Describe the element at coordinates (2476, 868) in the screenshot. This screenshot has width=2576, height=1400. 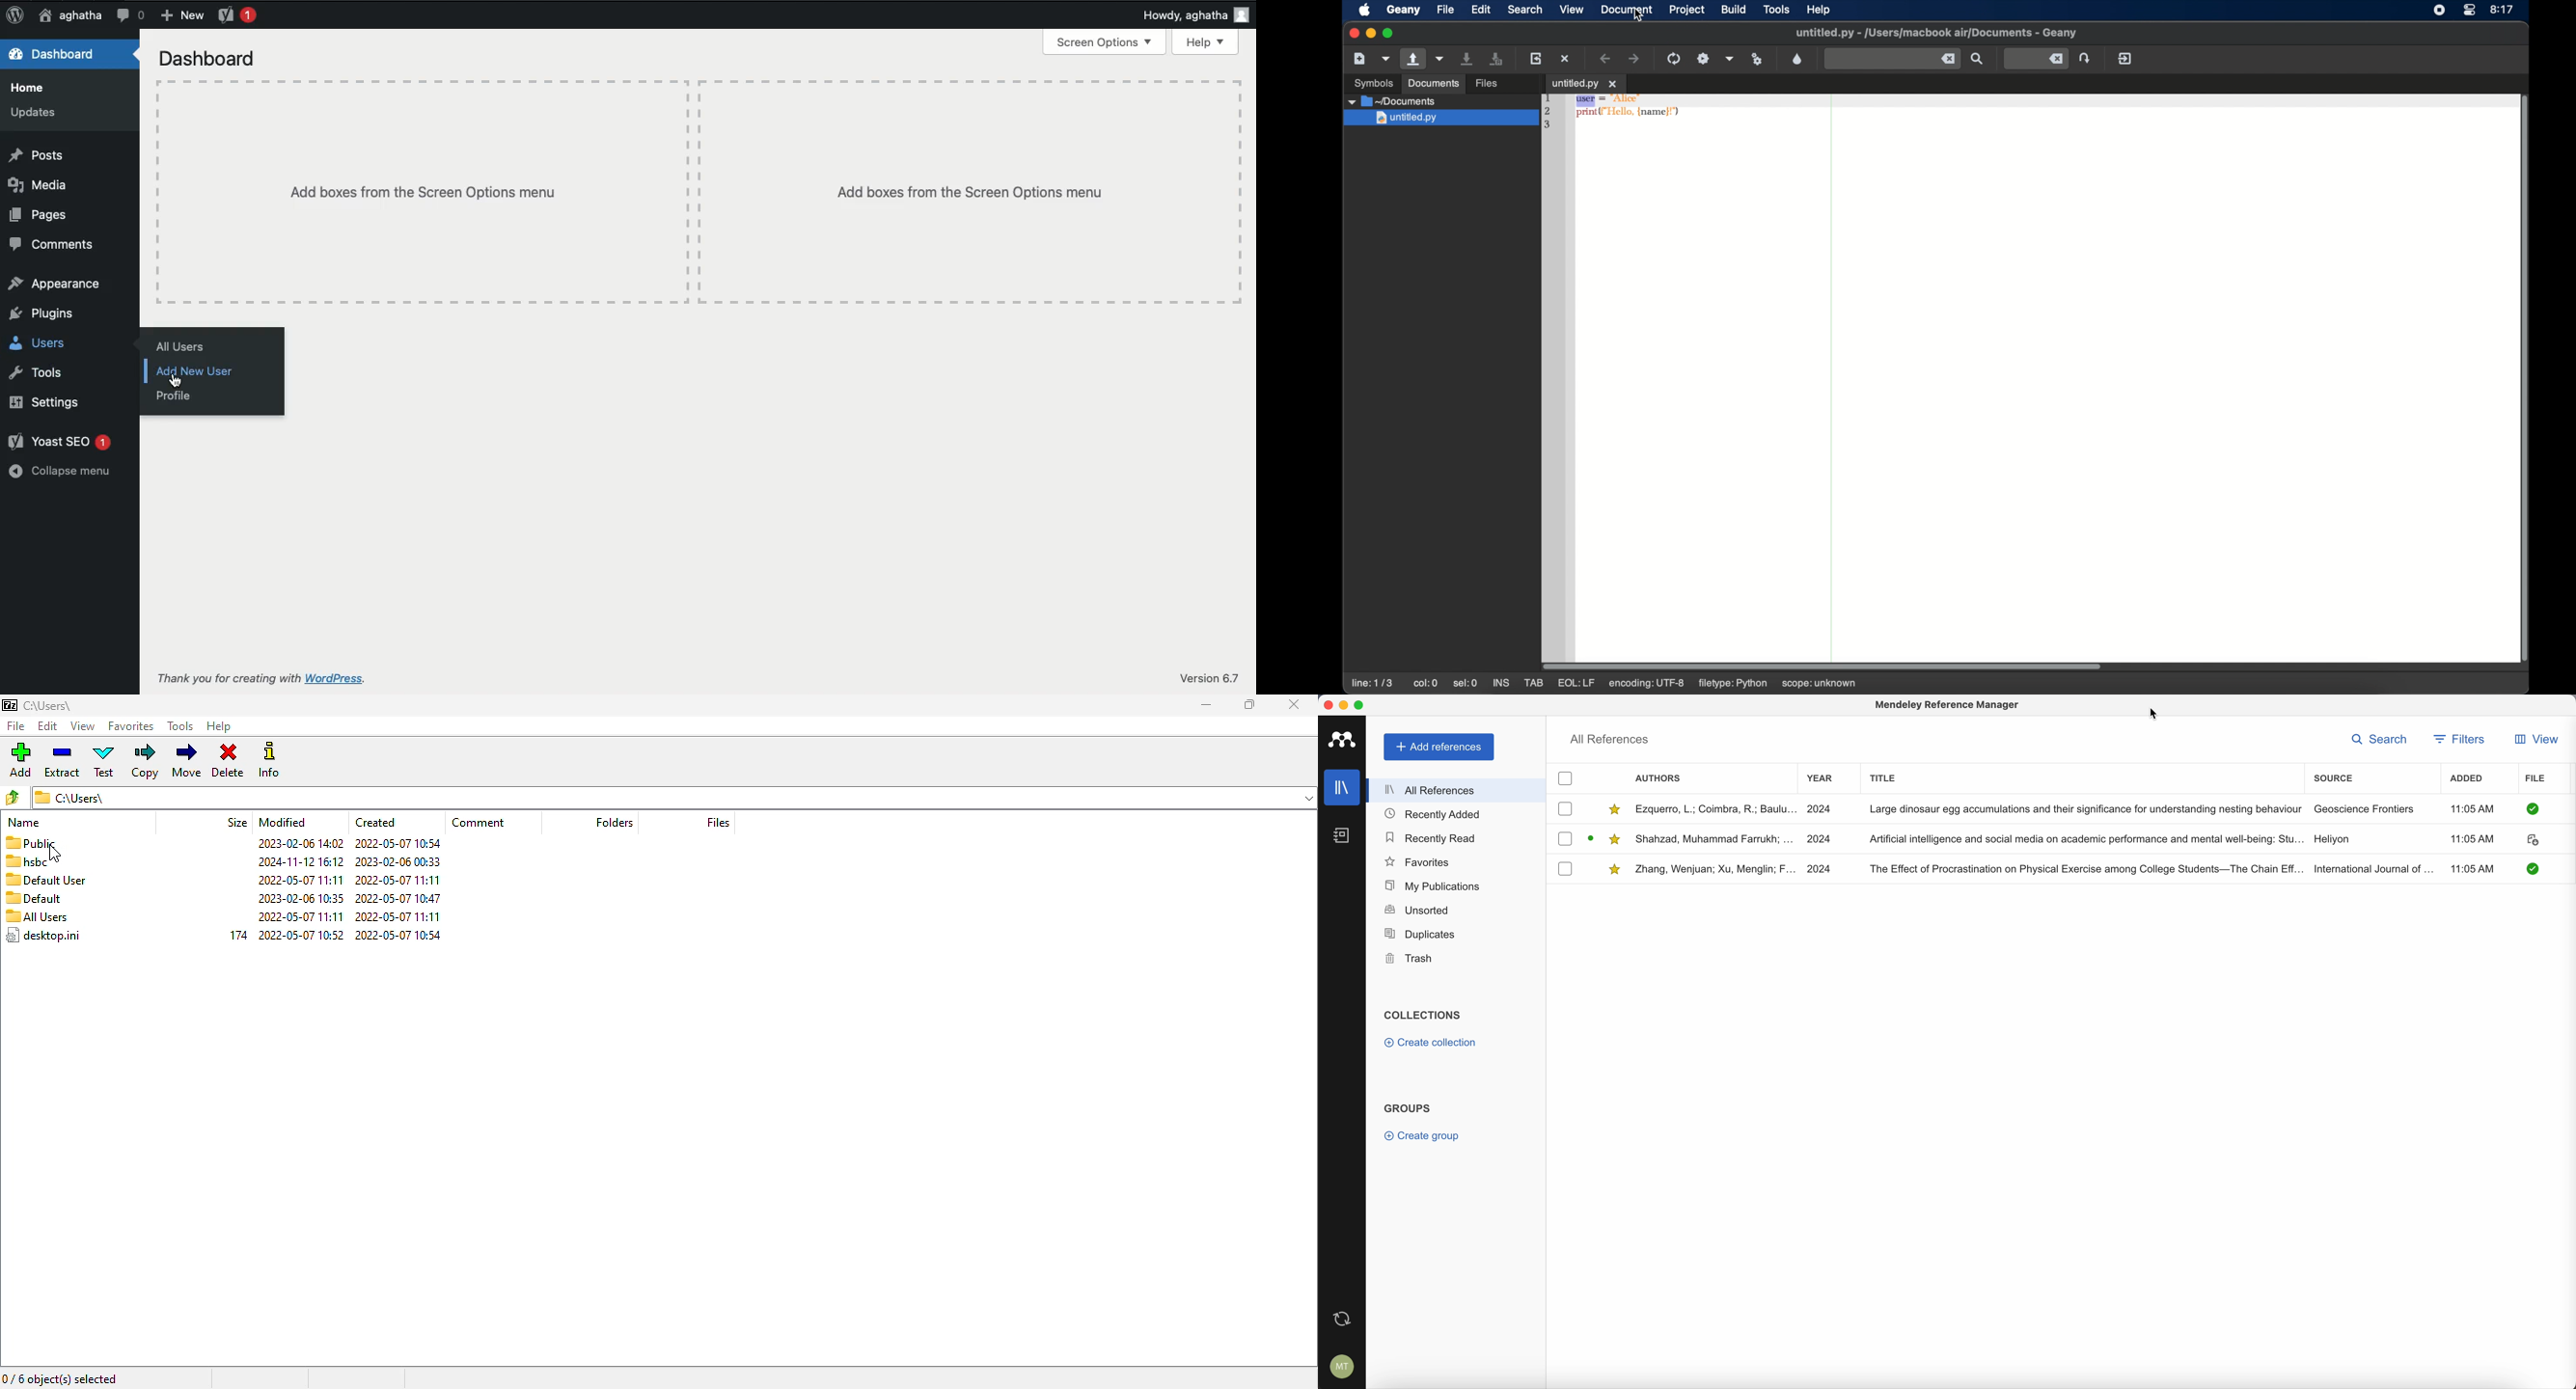
I see `11:05 AM` at that location.